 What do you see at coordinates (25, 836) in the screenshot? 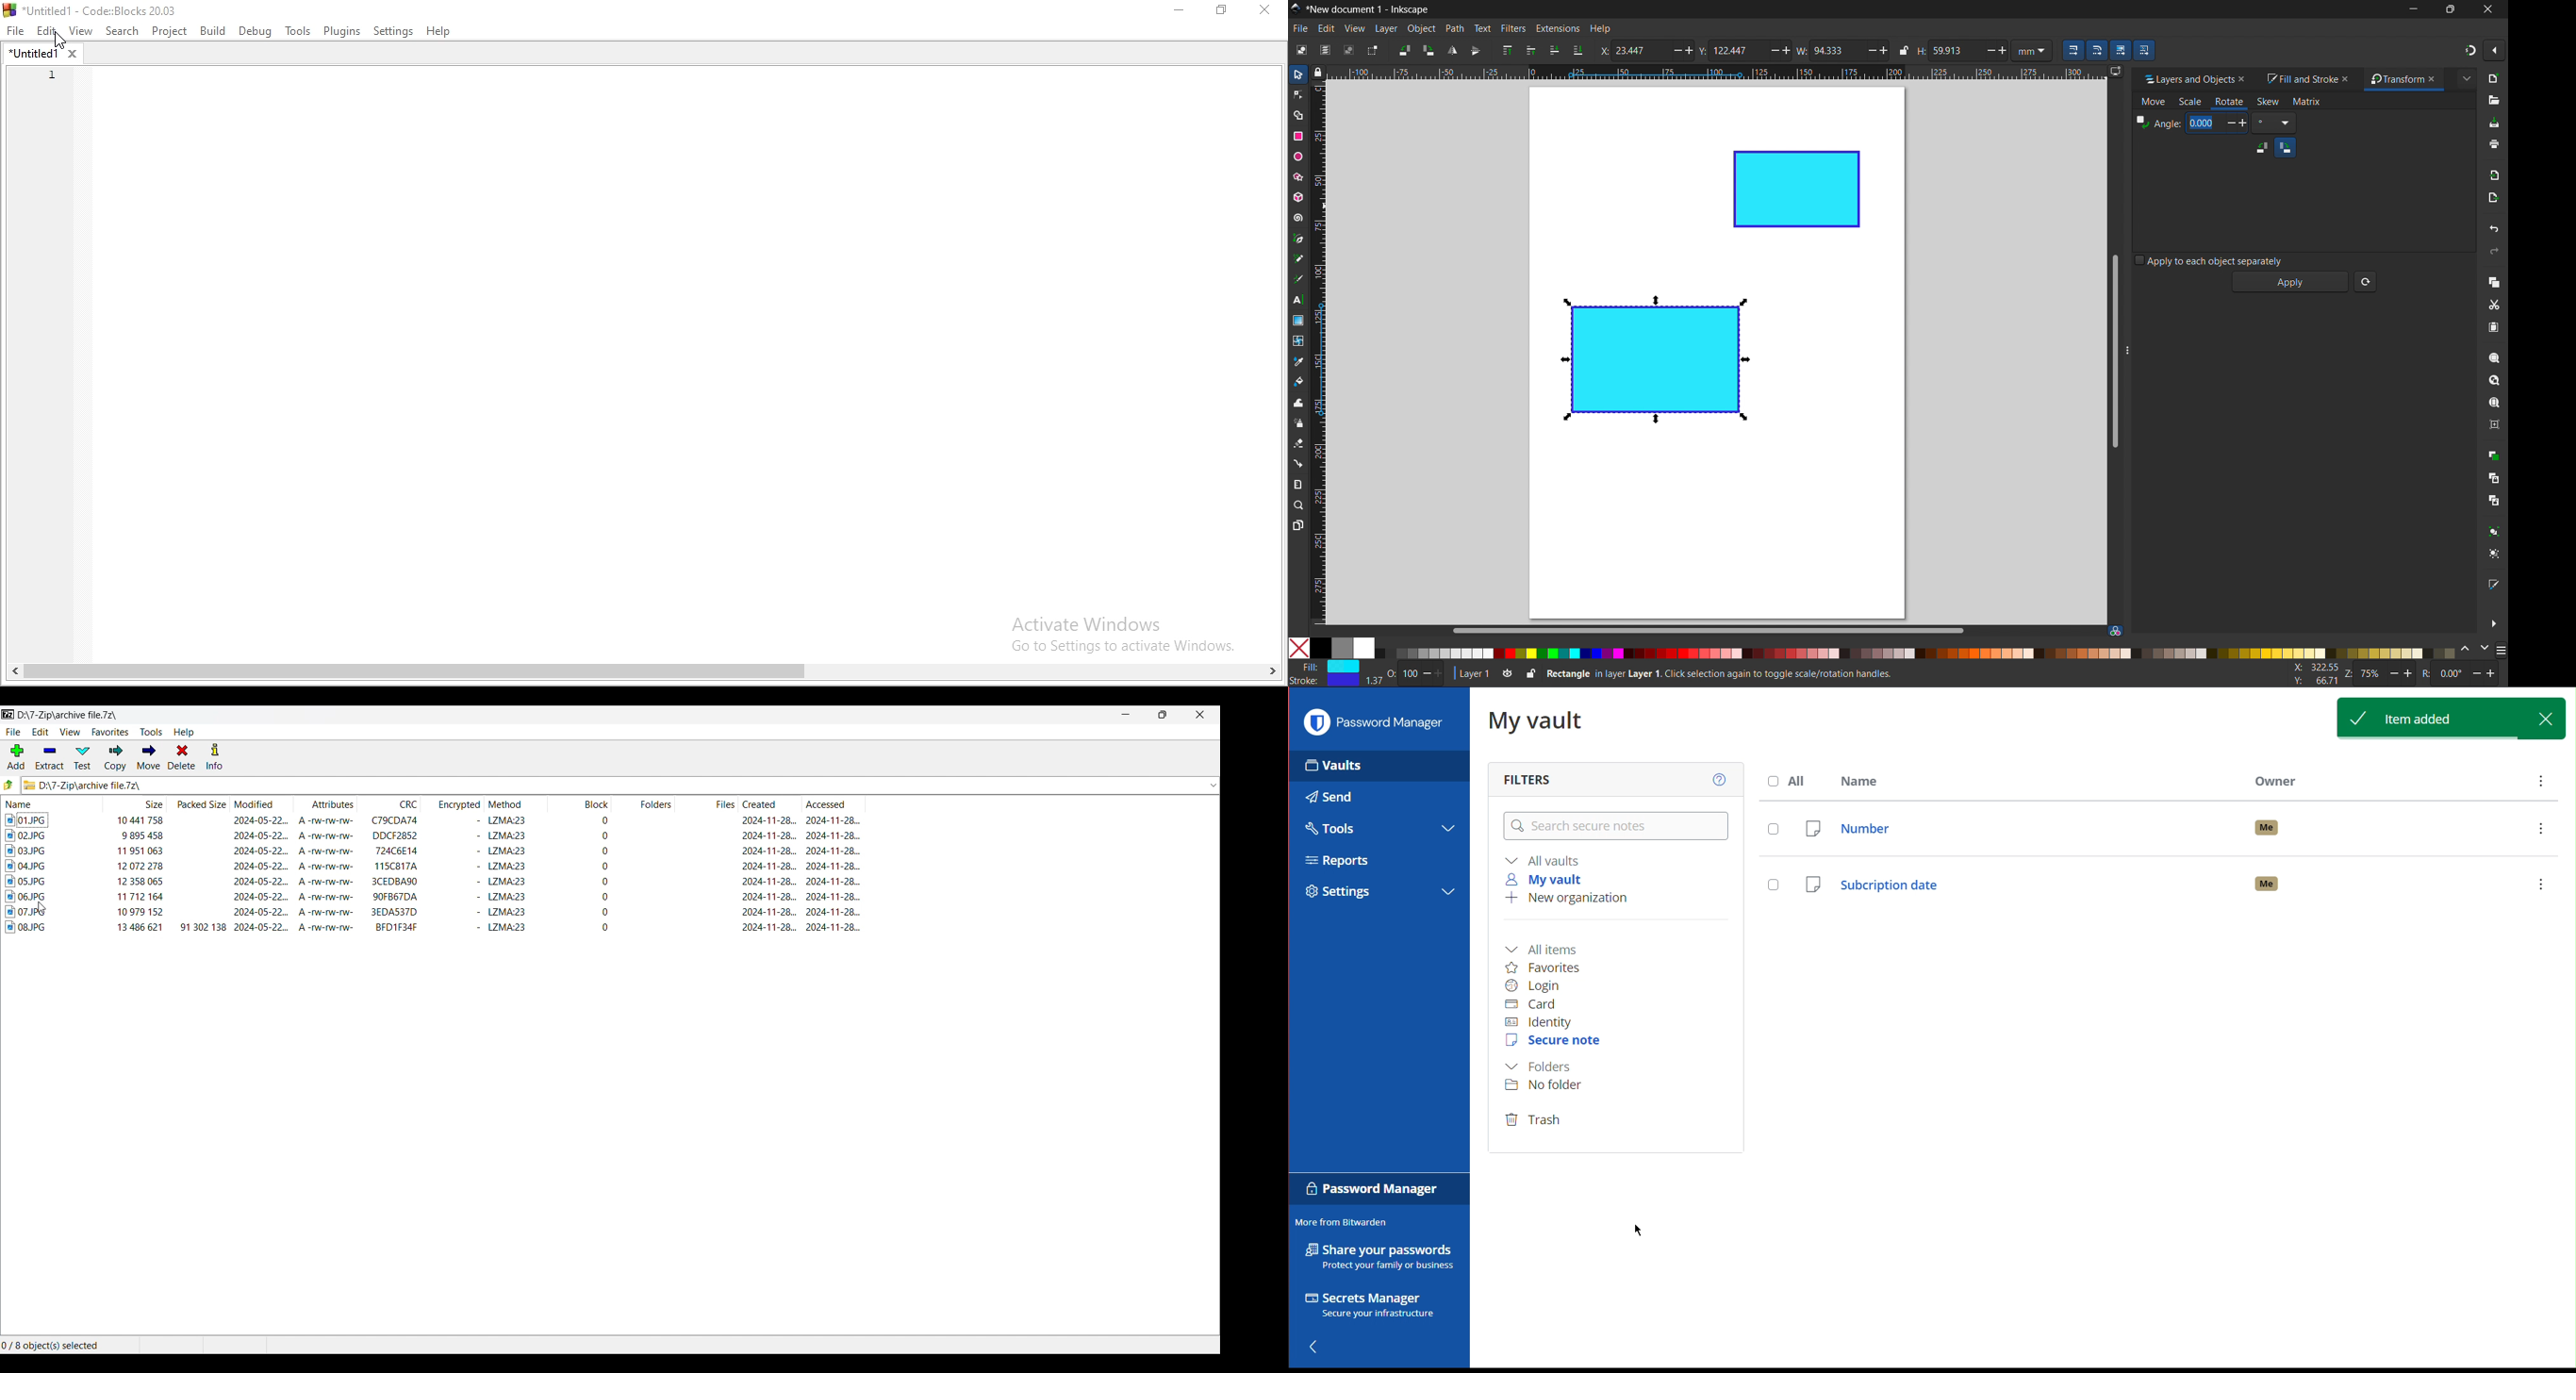
I see `image file` at bounding box center [25, 836].